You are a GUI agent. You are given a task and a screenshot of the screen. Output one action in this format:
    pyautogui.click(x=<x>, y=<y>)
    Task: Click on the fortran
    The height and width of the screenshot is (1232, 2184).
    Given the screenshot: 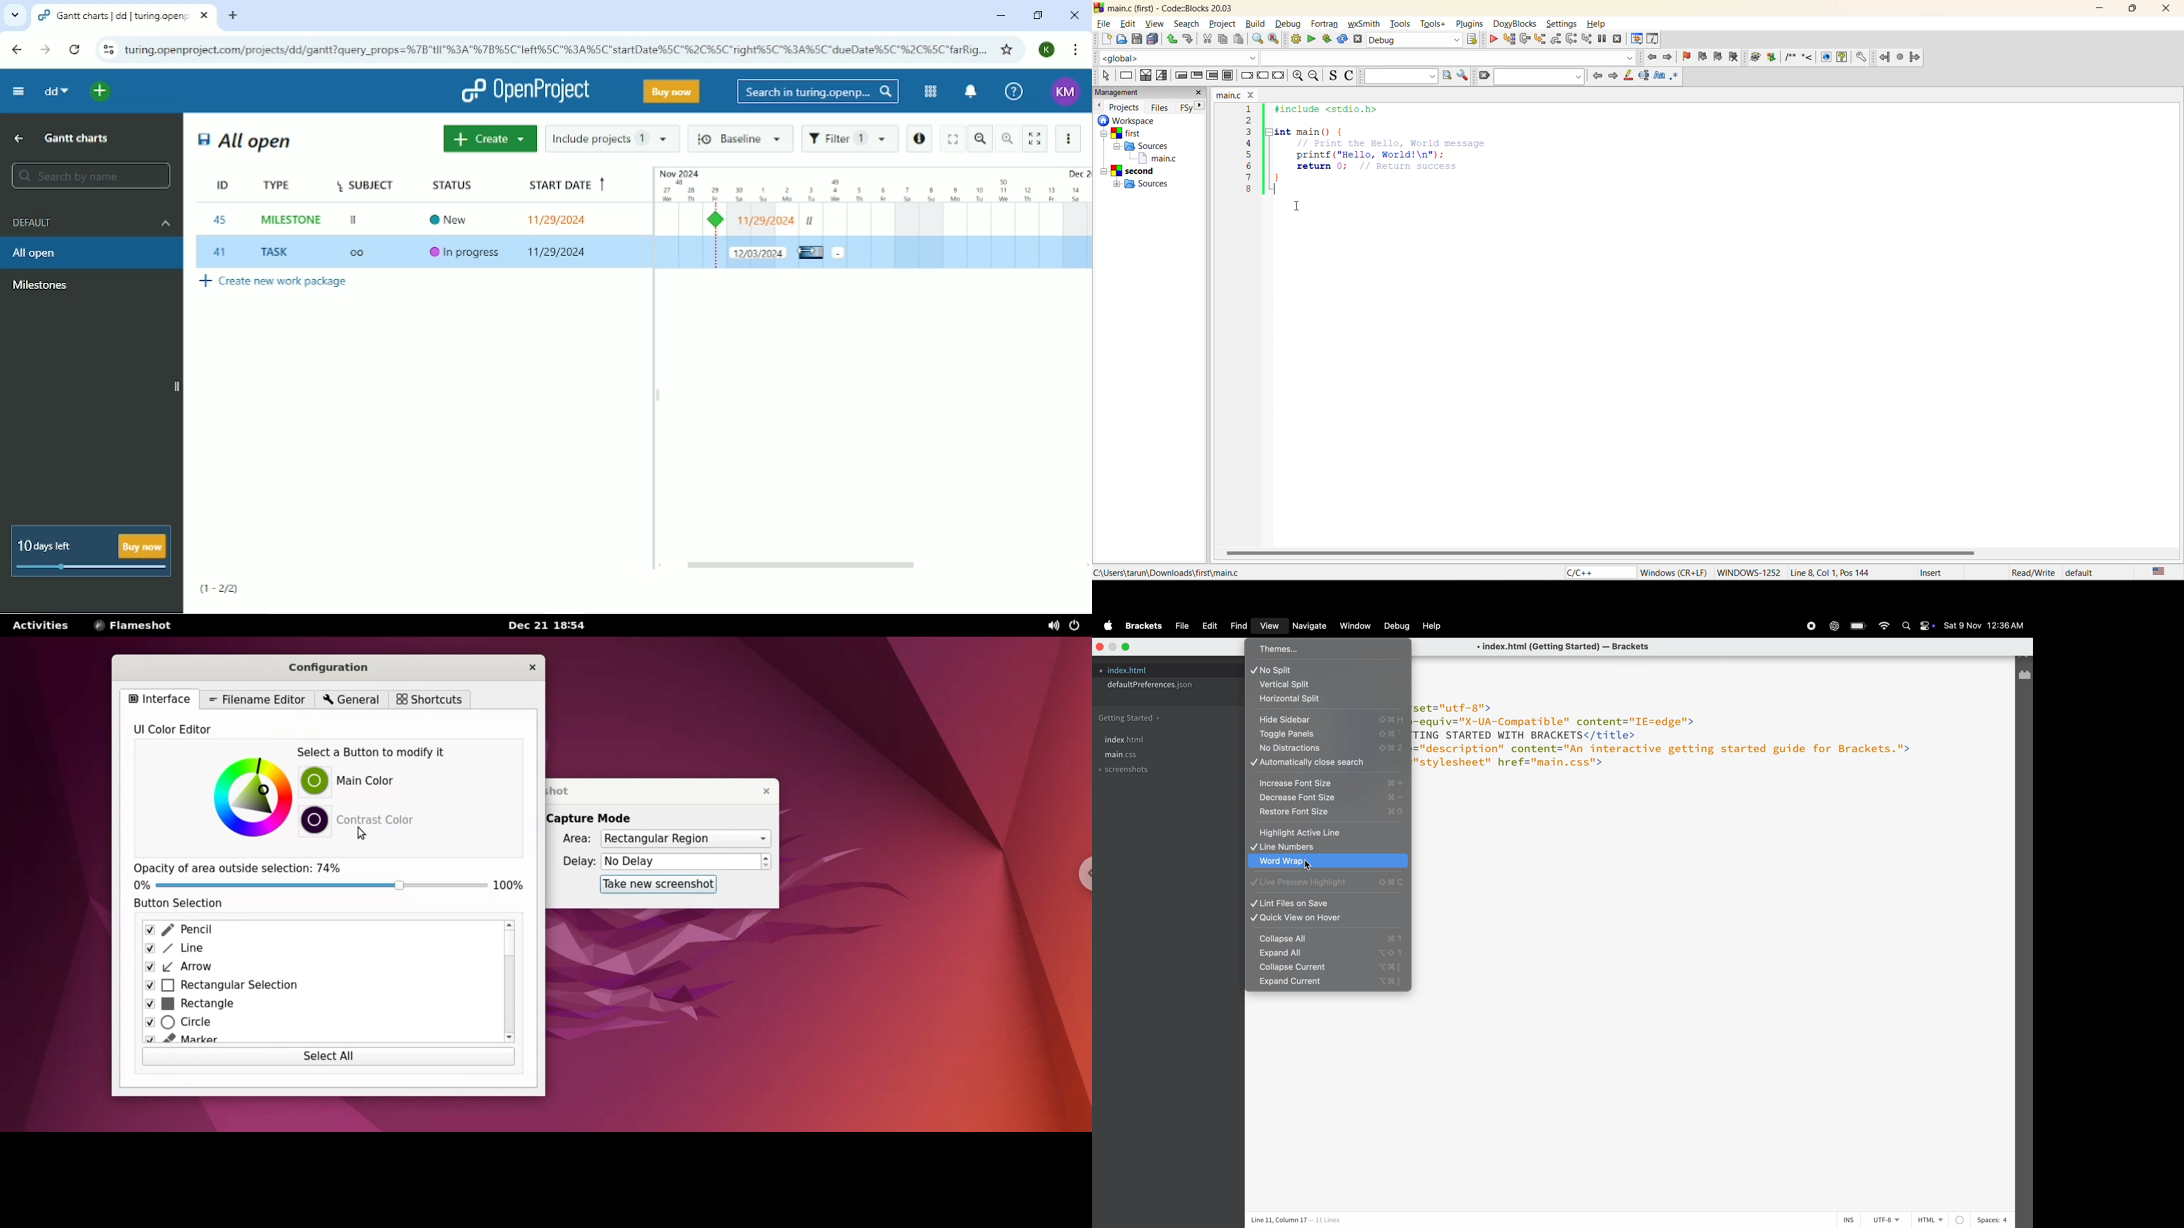 What is the action you would take?
    pyautogui.click(x=1325, y=24)
    